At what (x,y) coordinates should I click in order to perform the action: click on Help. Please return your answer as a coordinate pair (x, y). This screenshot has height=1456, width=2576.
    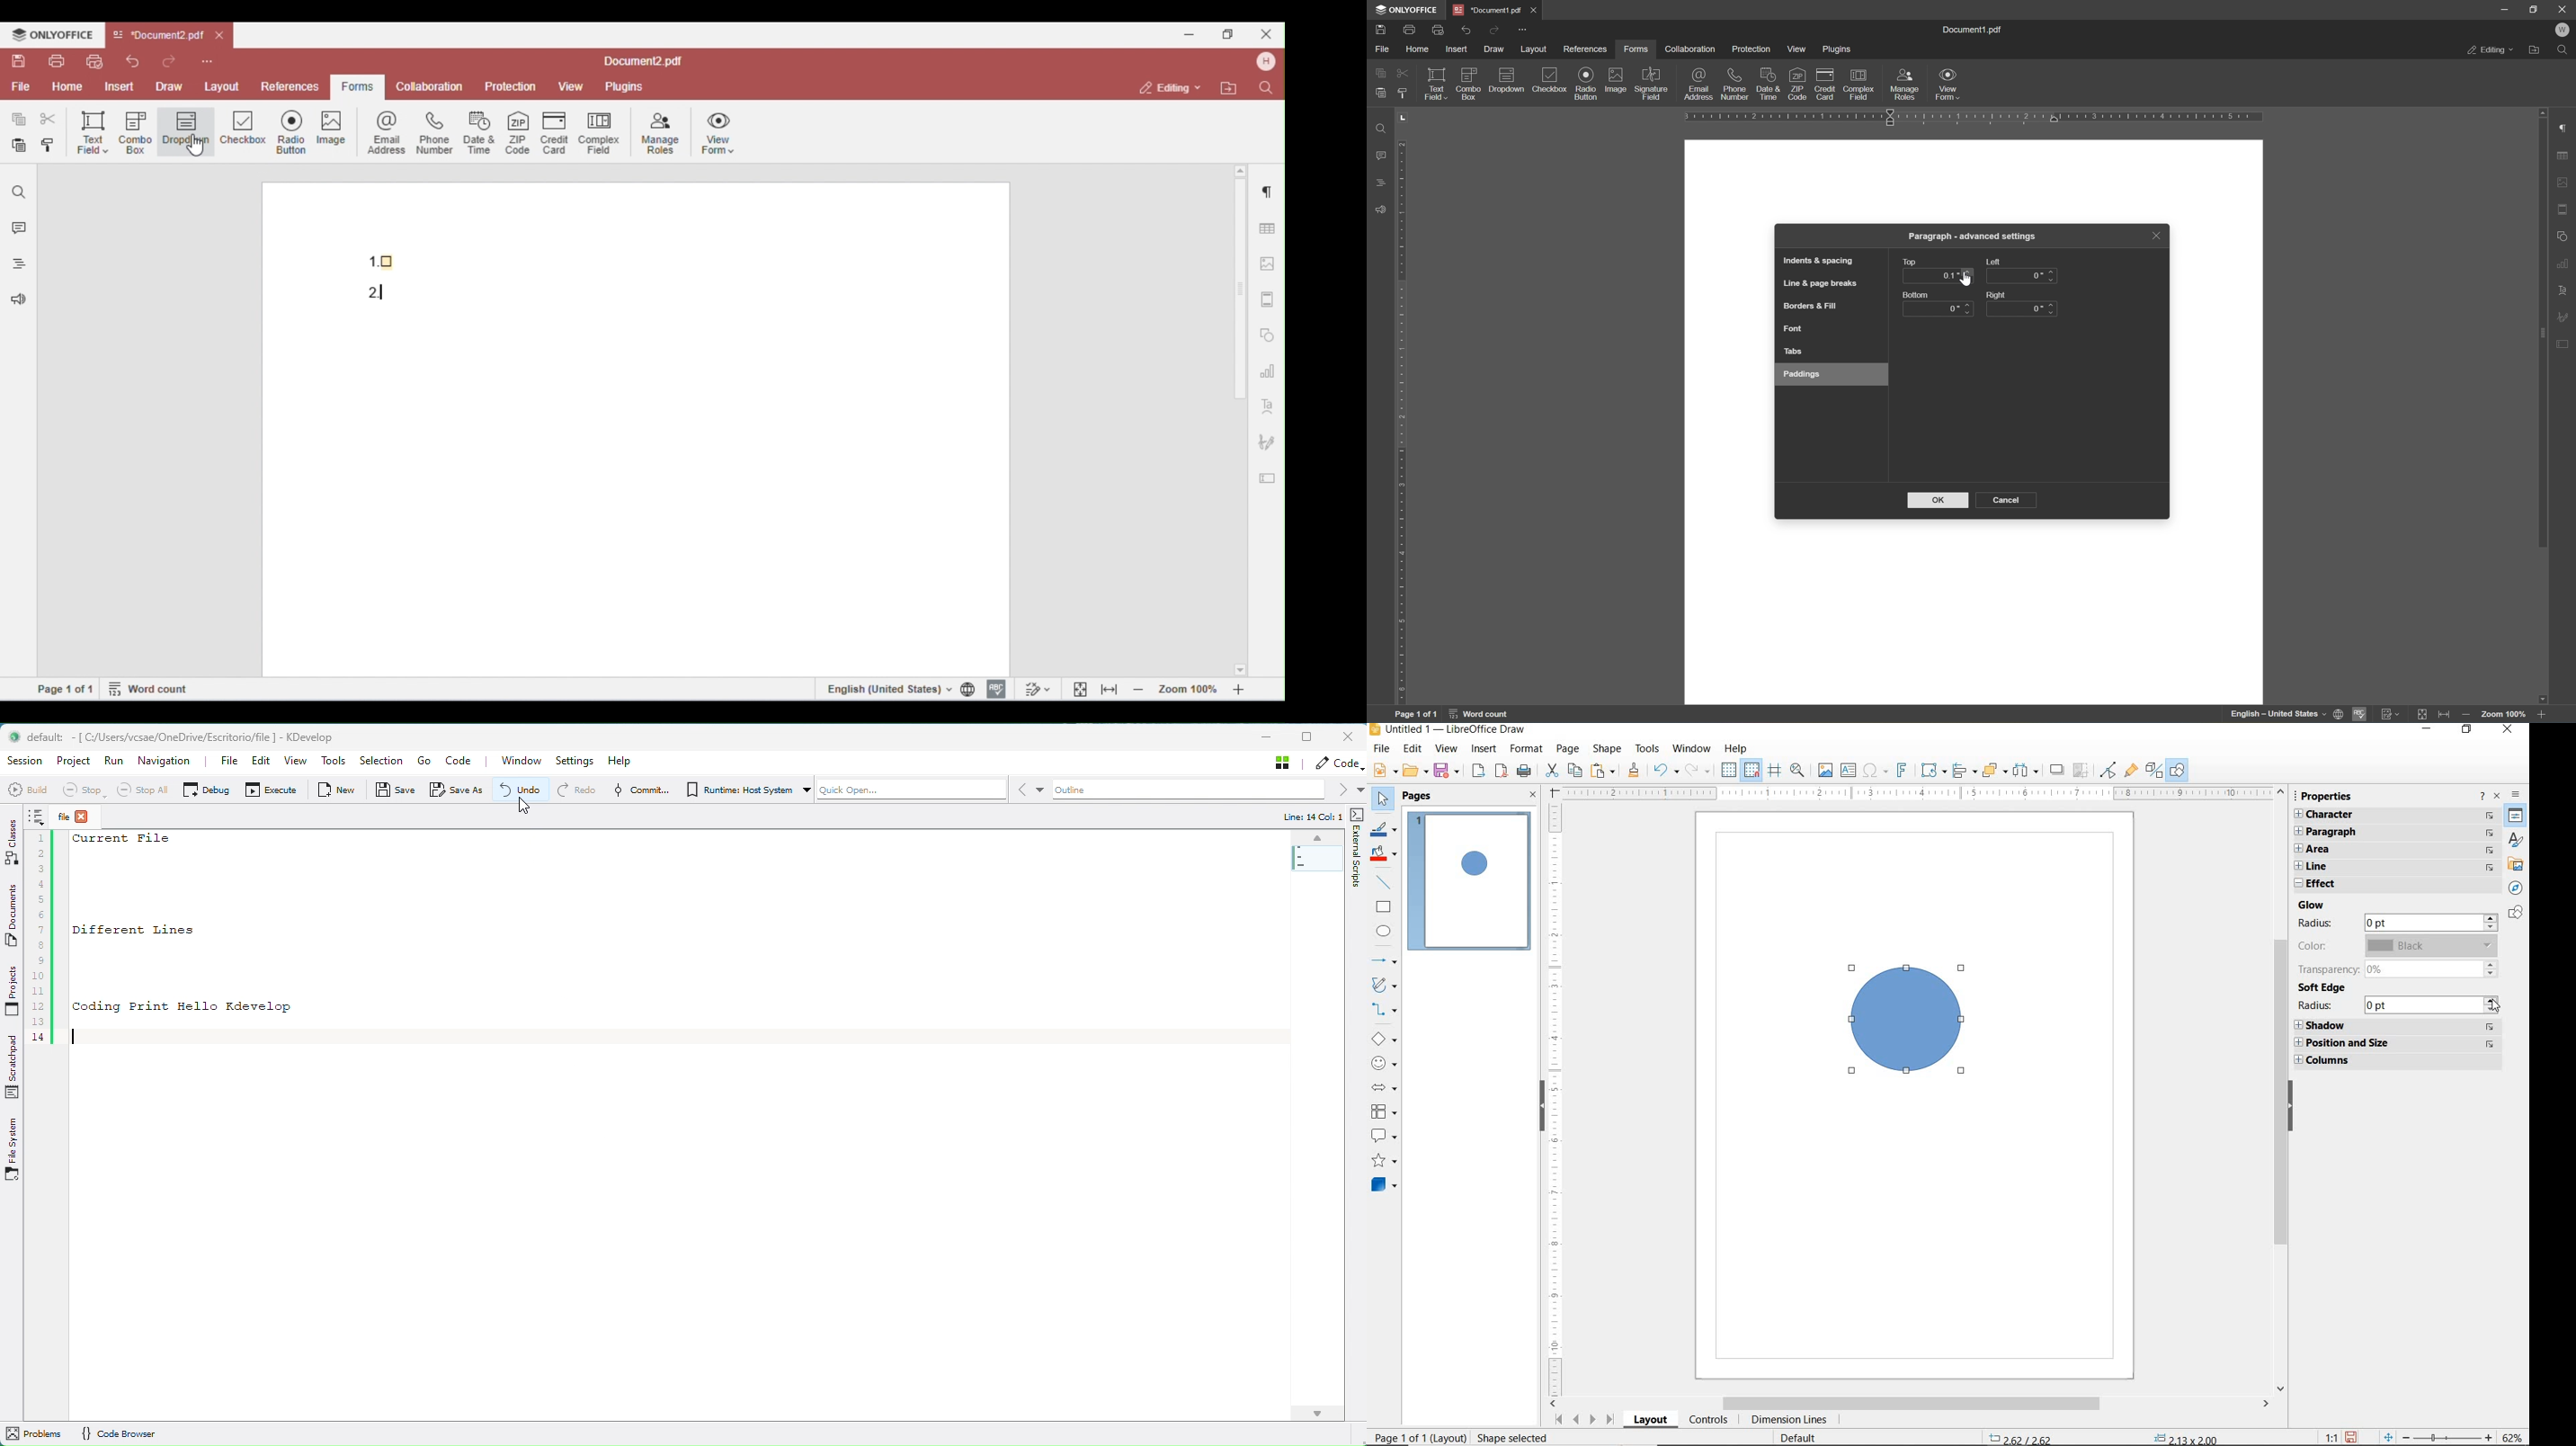
    Looking at the image, I should click on (619, 761).